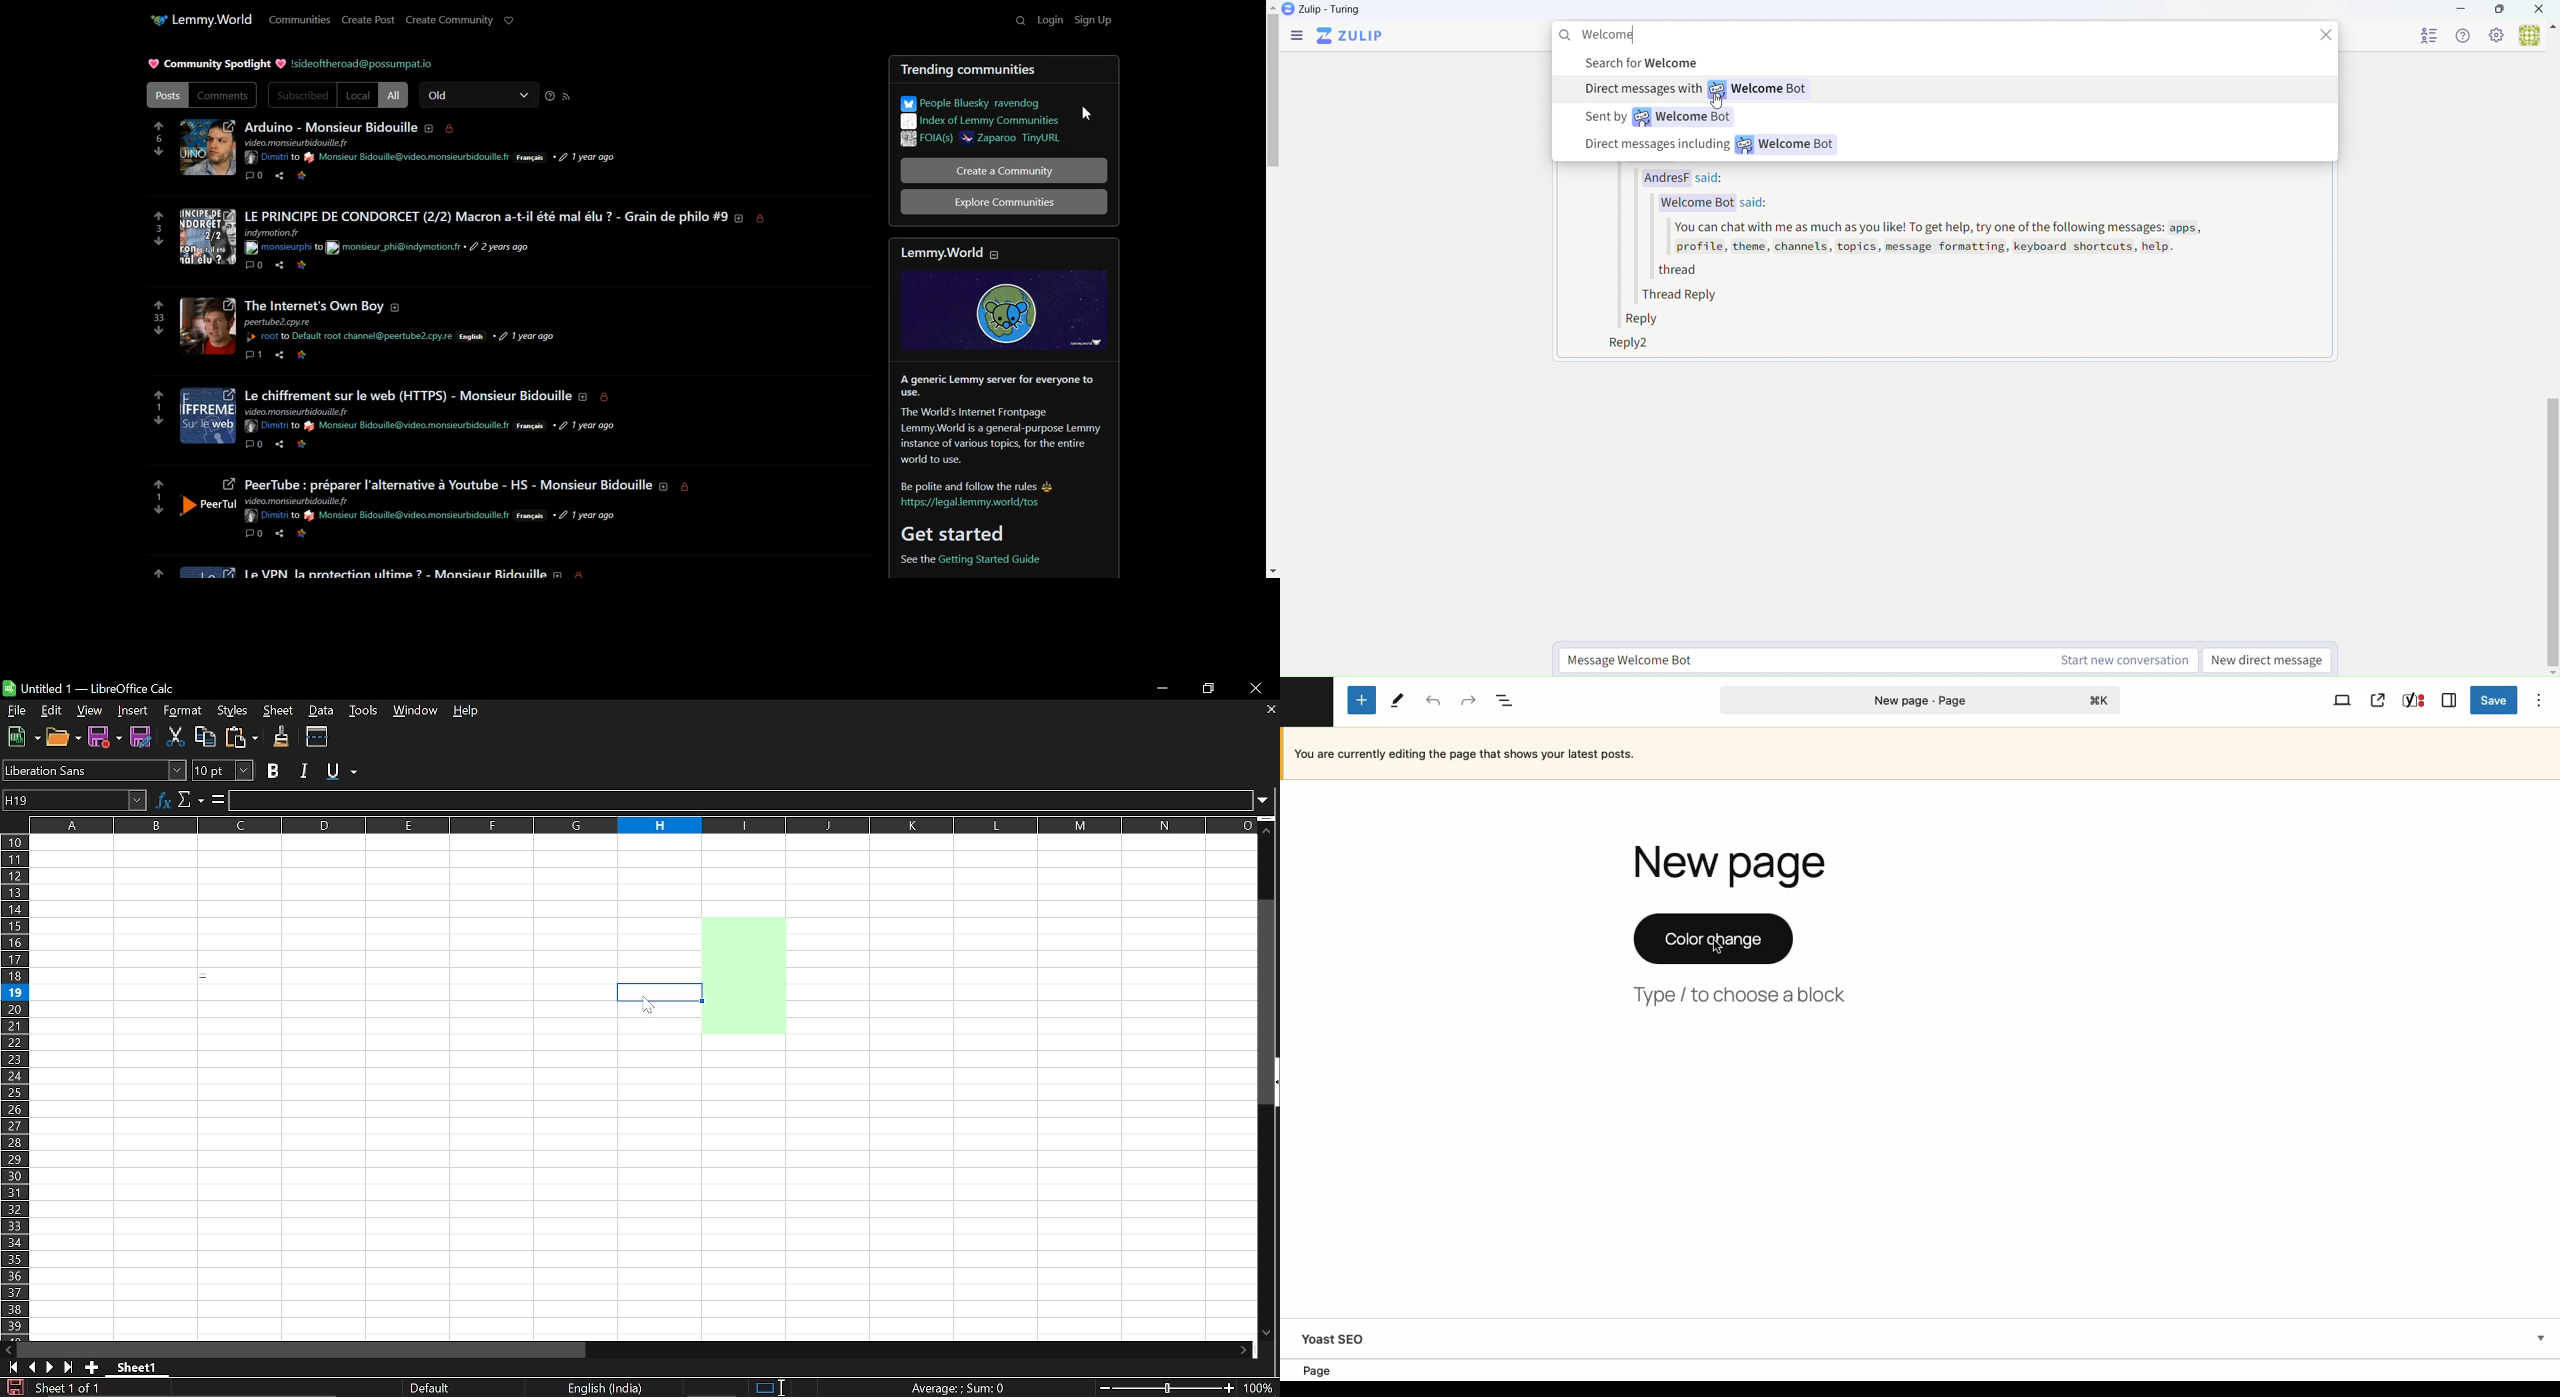 The height and width of the screenshot is (1400, 2576). What do you see at coordinates (150, 510) in the screenshot?
I see `downvotes` at bounding box center [150, 510].